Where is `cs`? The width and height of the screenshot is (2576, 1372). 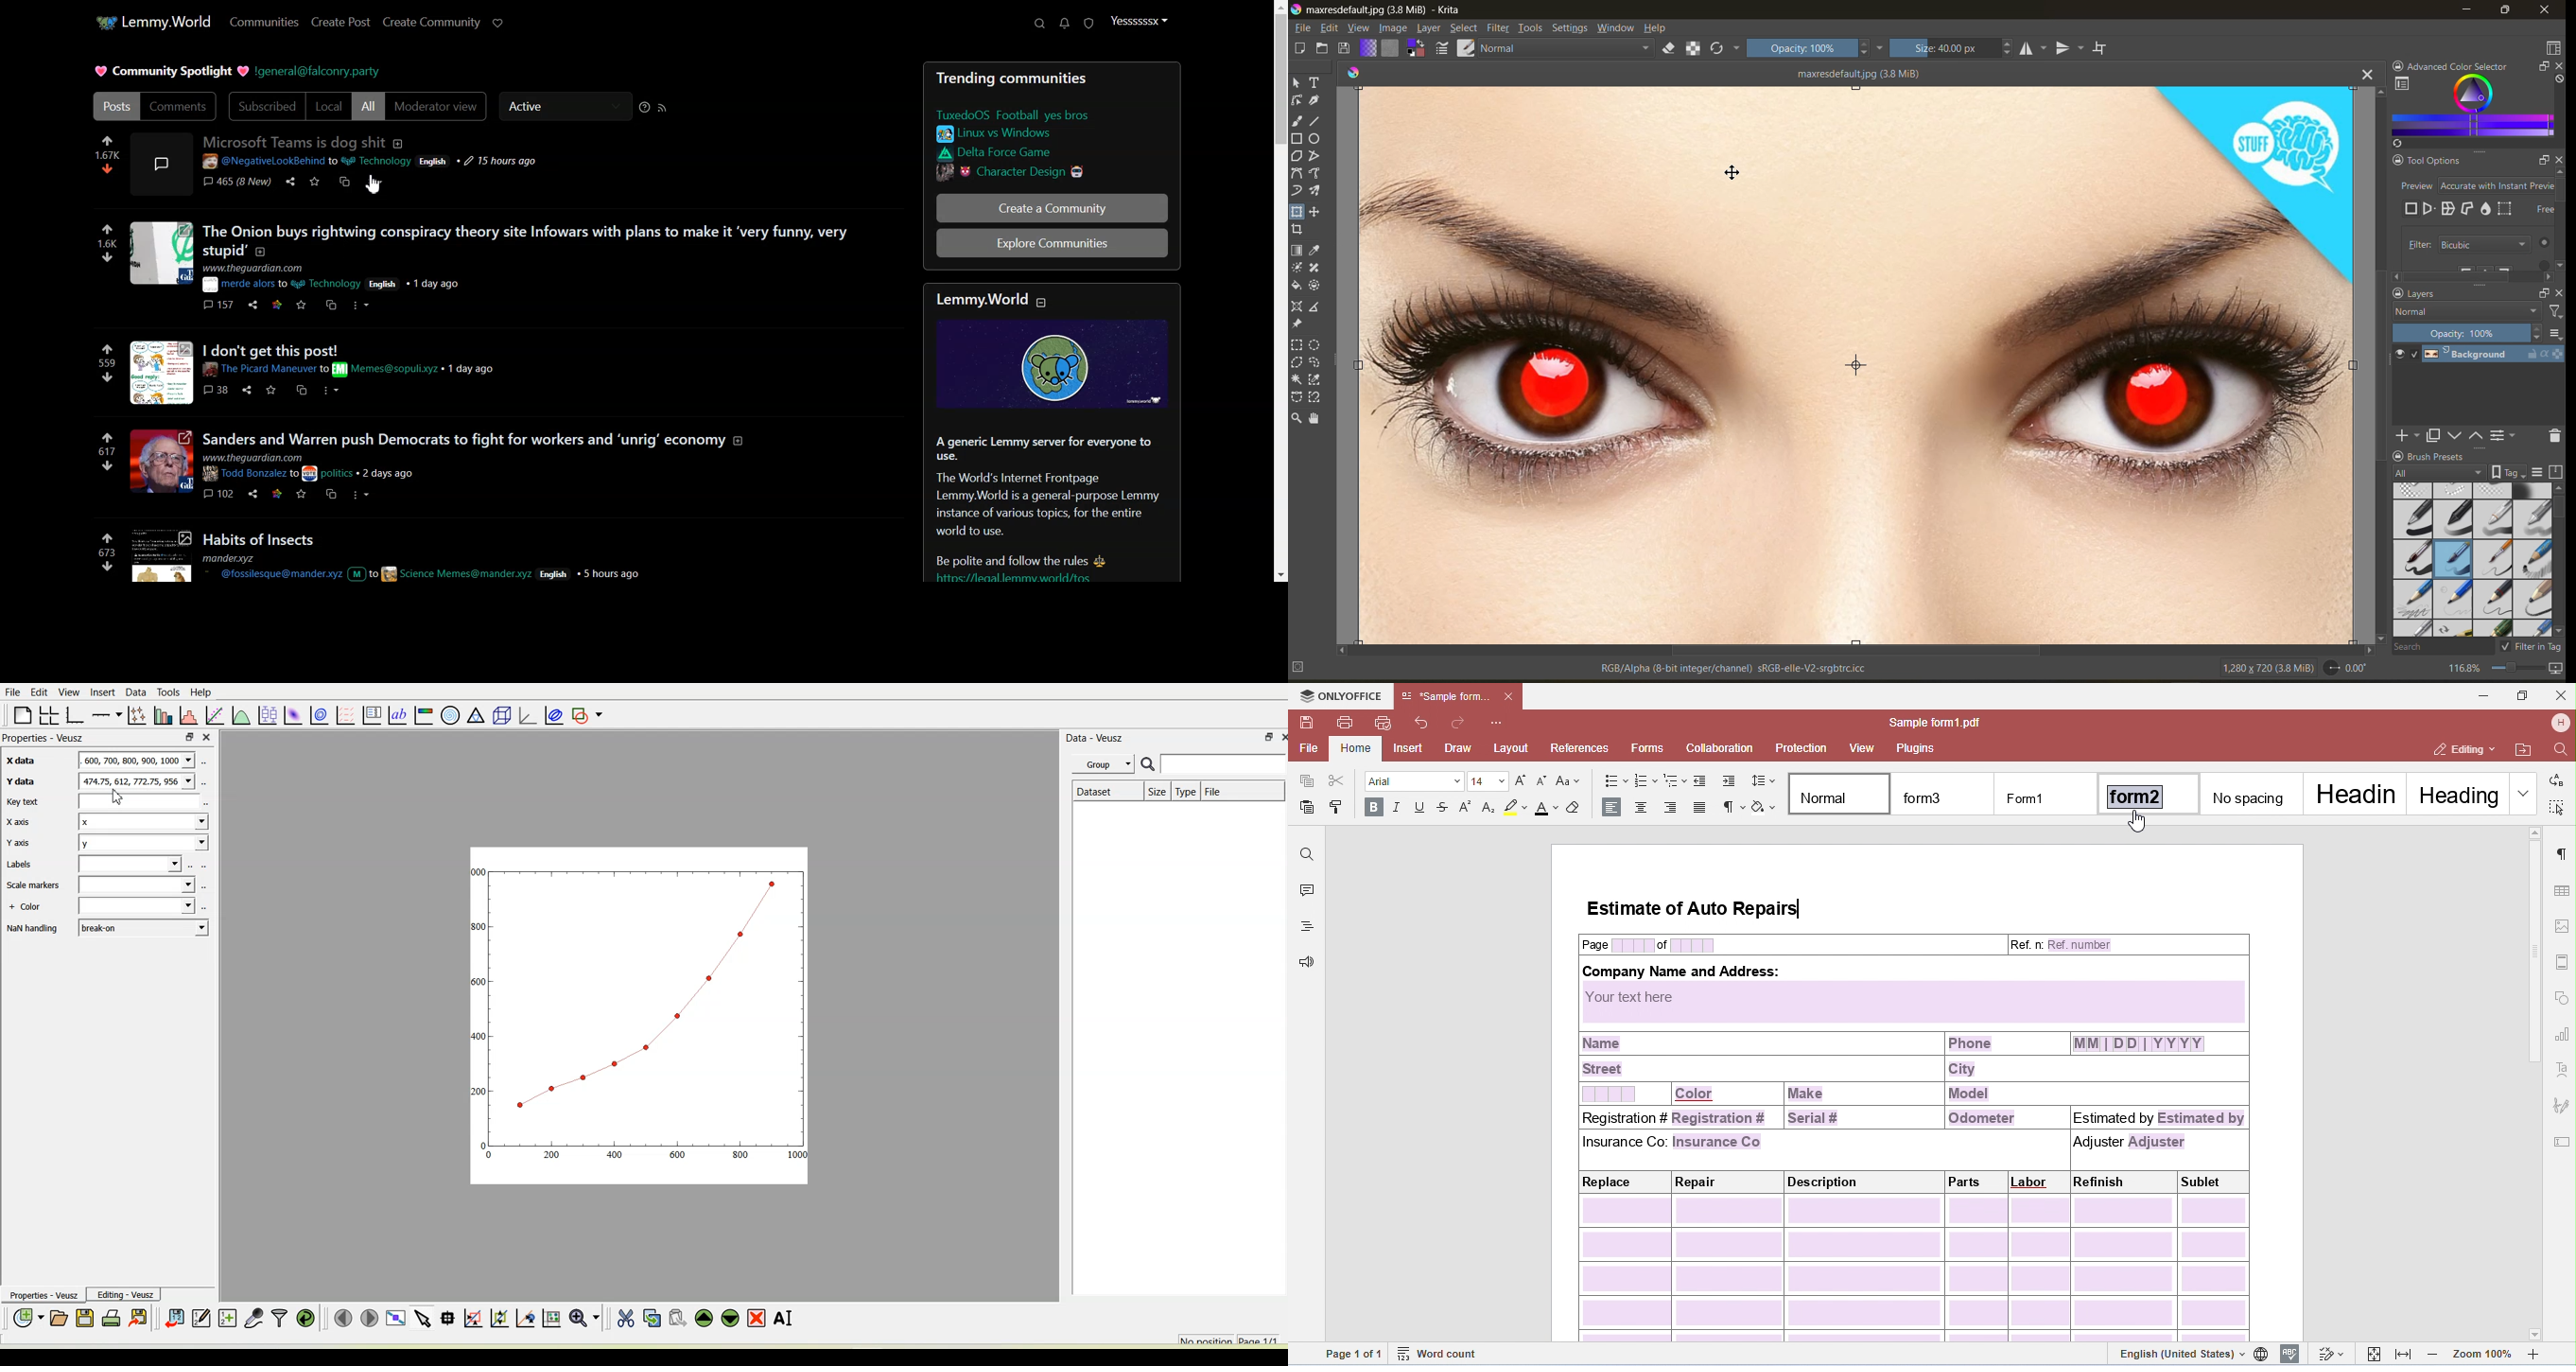
cs is located at coordinates (302, 392).